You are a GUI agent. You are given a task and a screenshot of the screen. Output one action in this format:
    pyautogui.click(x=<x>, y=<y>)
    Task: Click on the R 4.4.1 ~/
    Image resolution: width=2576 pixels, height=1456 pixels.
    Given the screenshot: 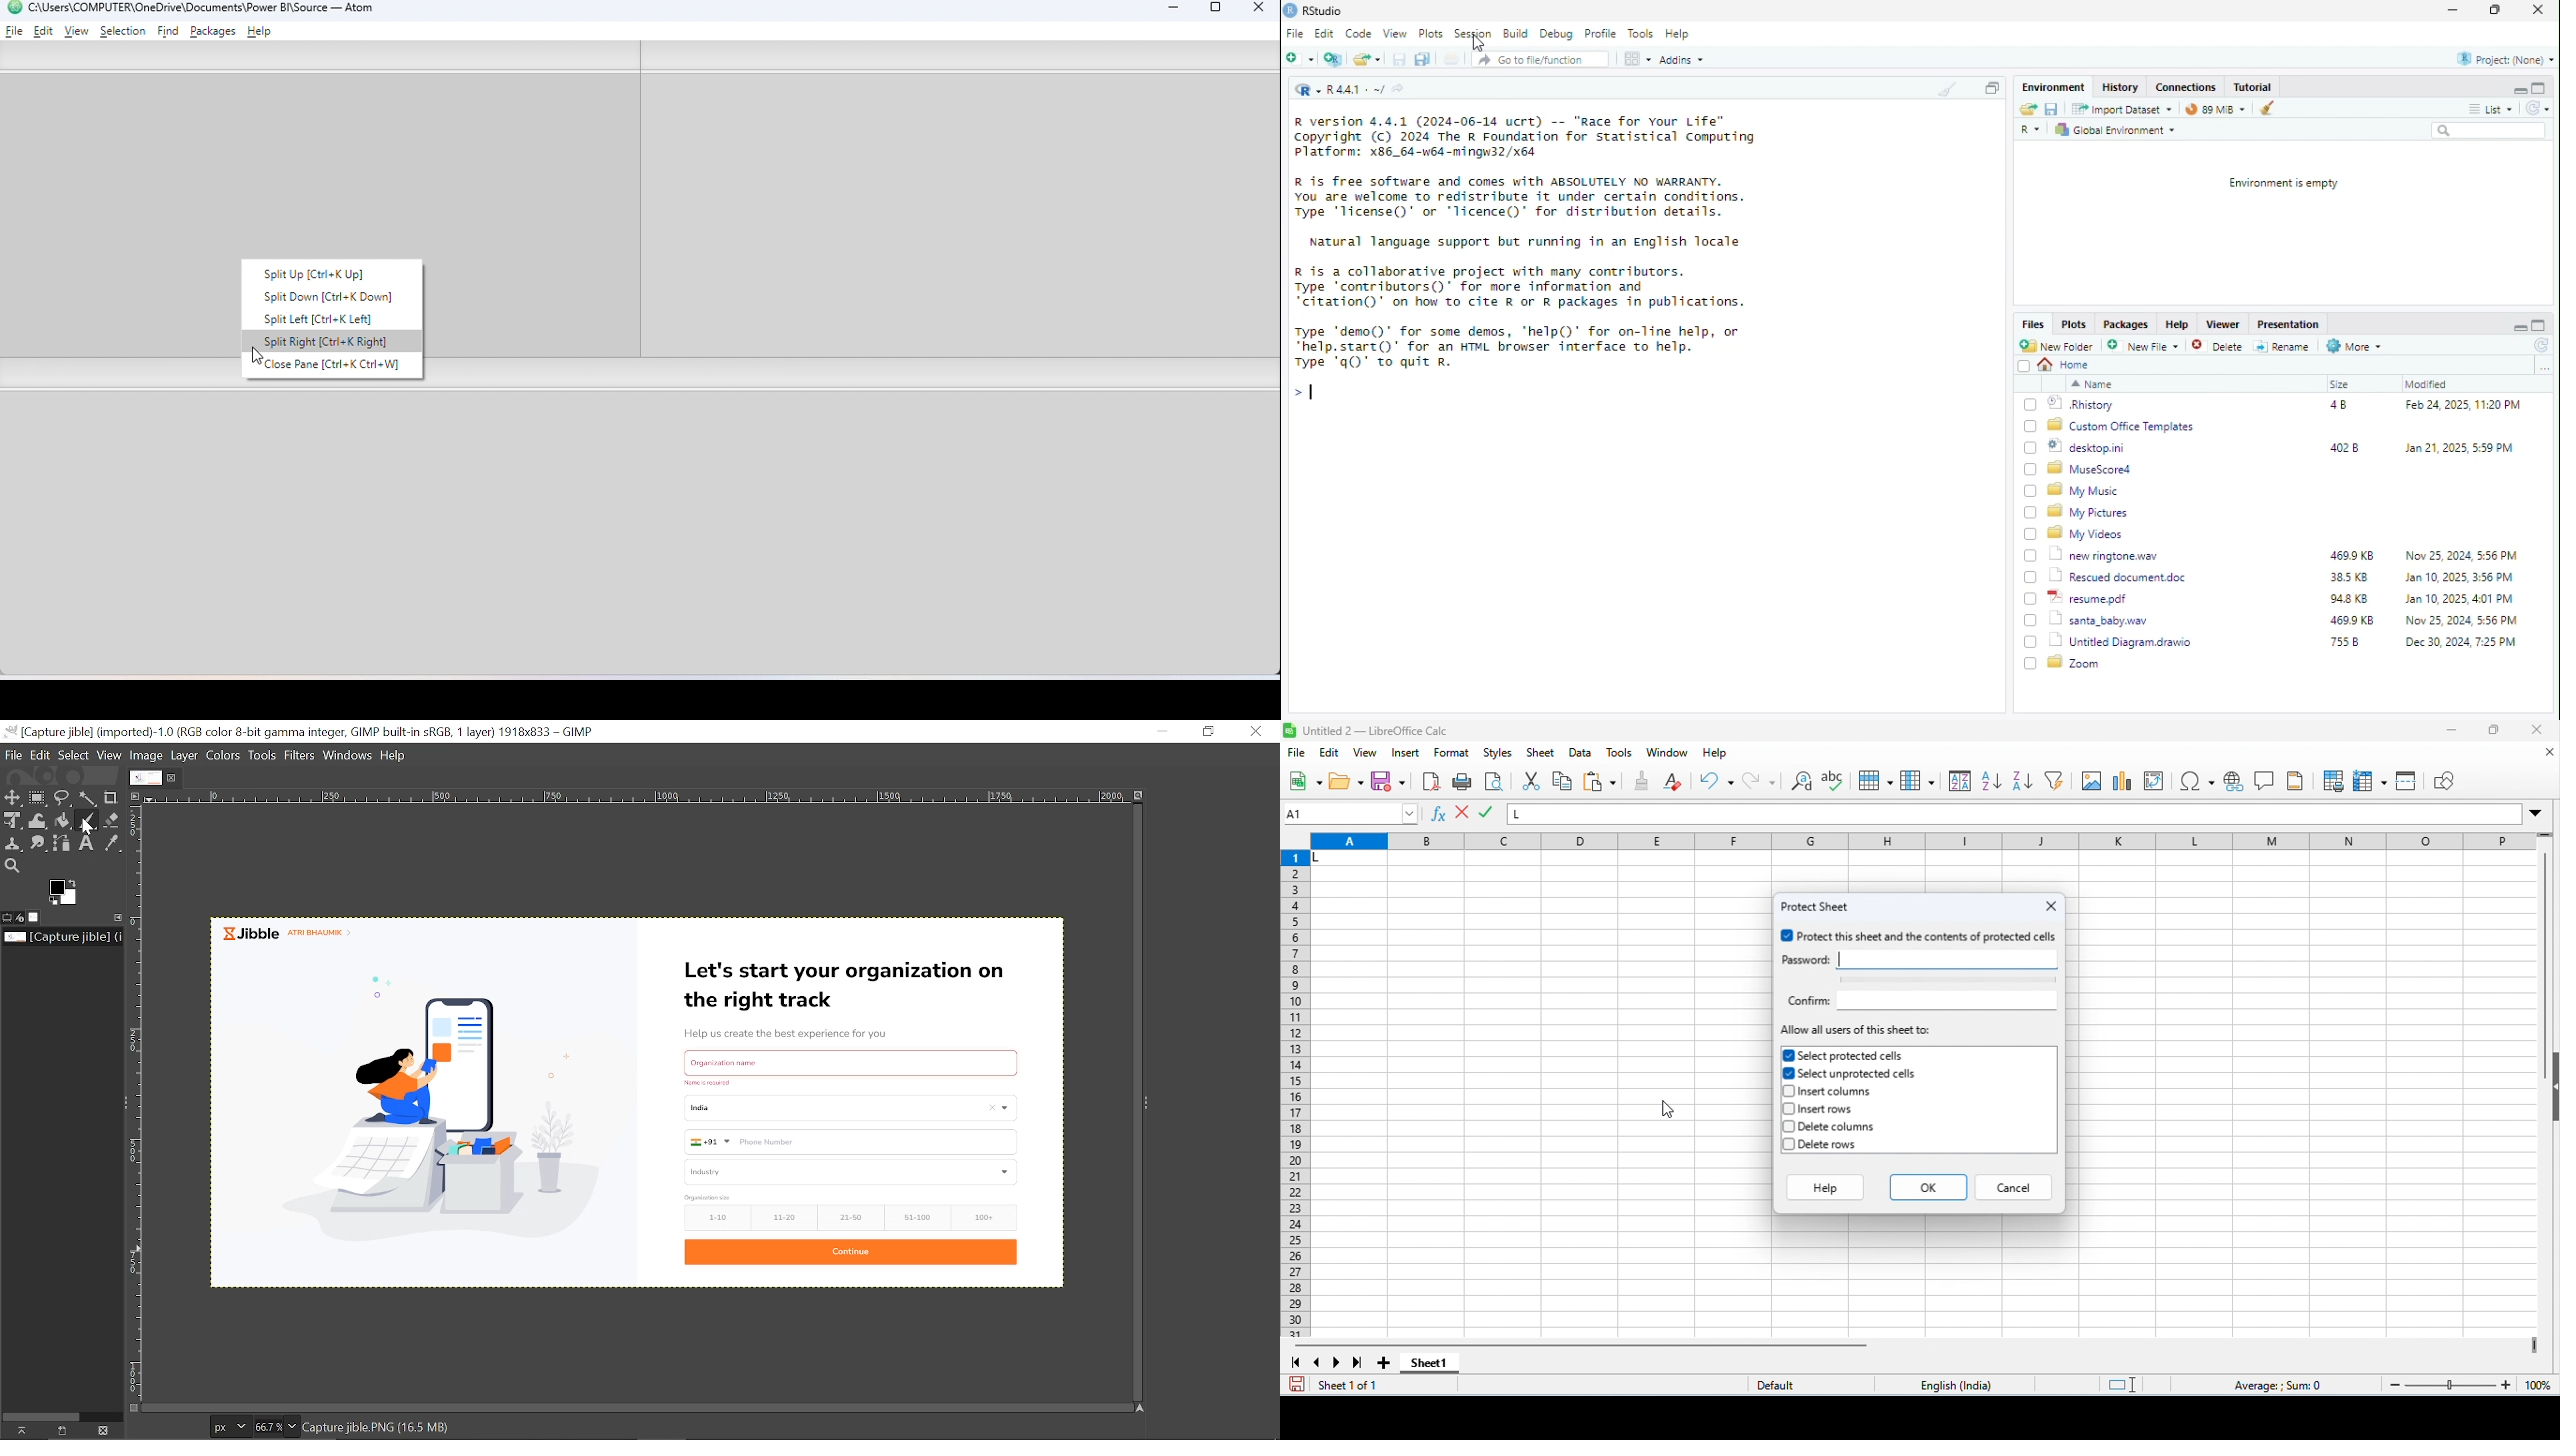 What is the action you would take?
    pyautogui.click(x=1356, y=91)
    